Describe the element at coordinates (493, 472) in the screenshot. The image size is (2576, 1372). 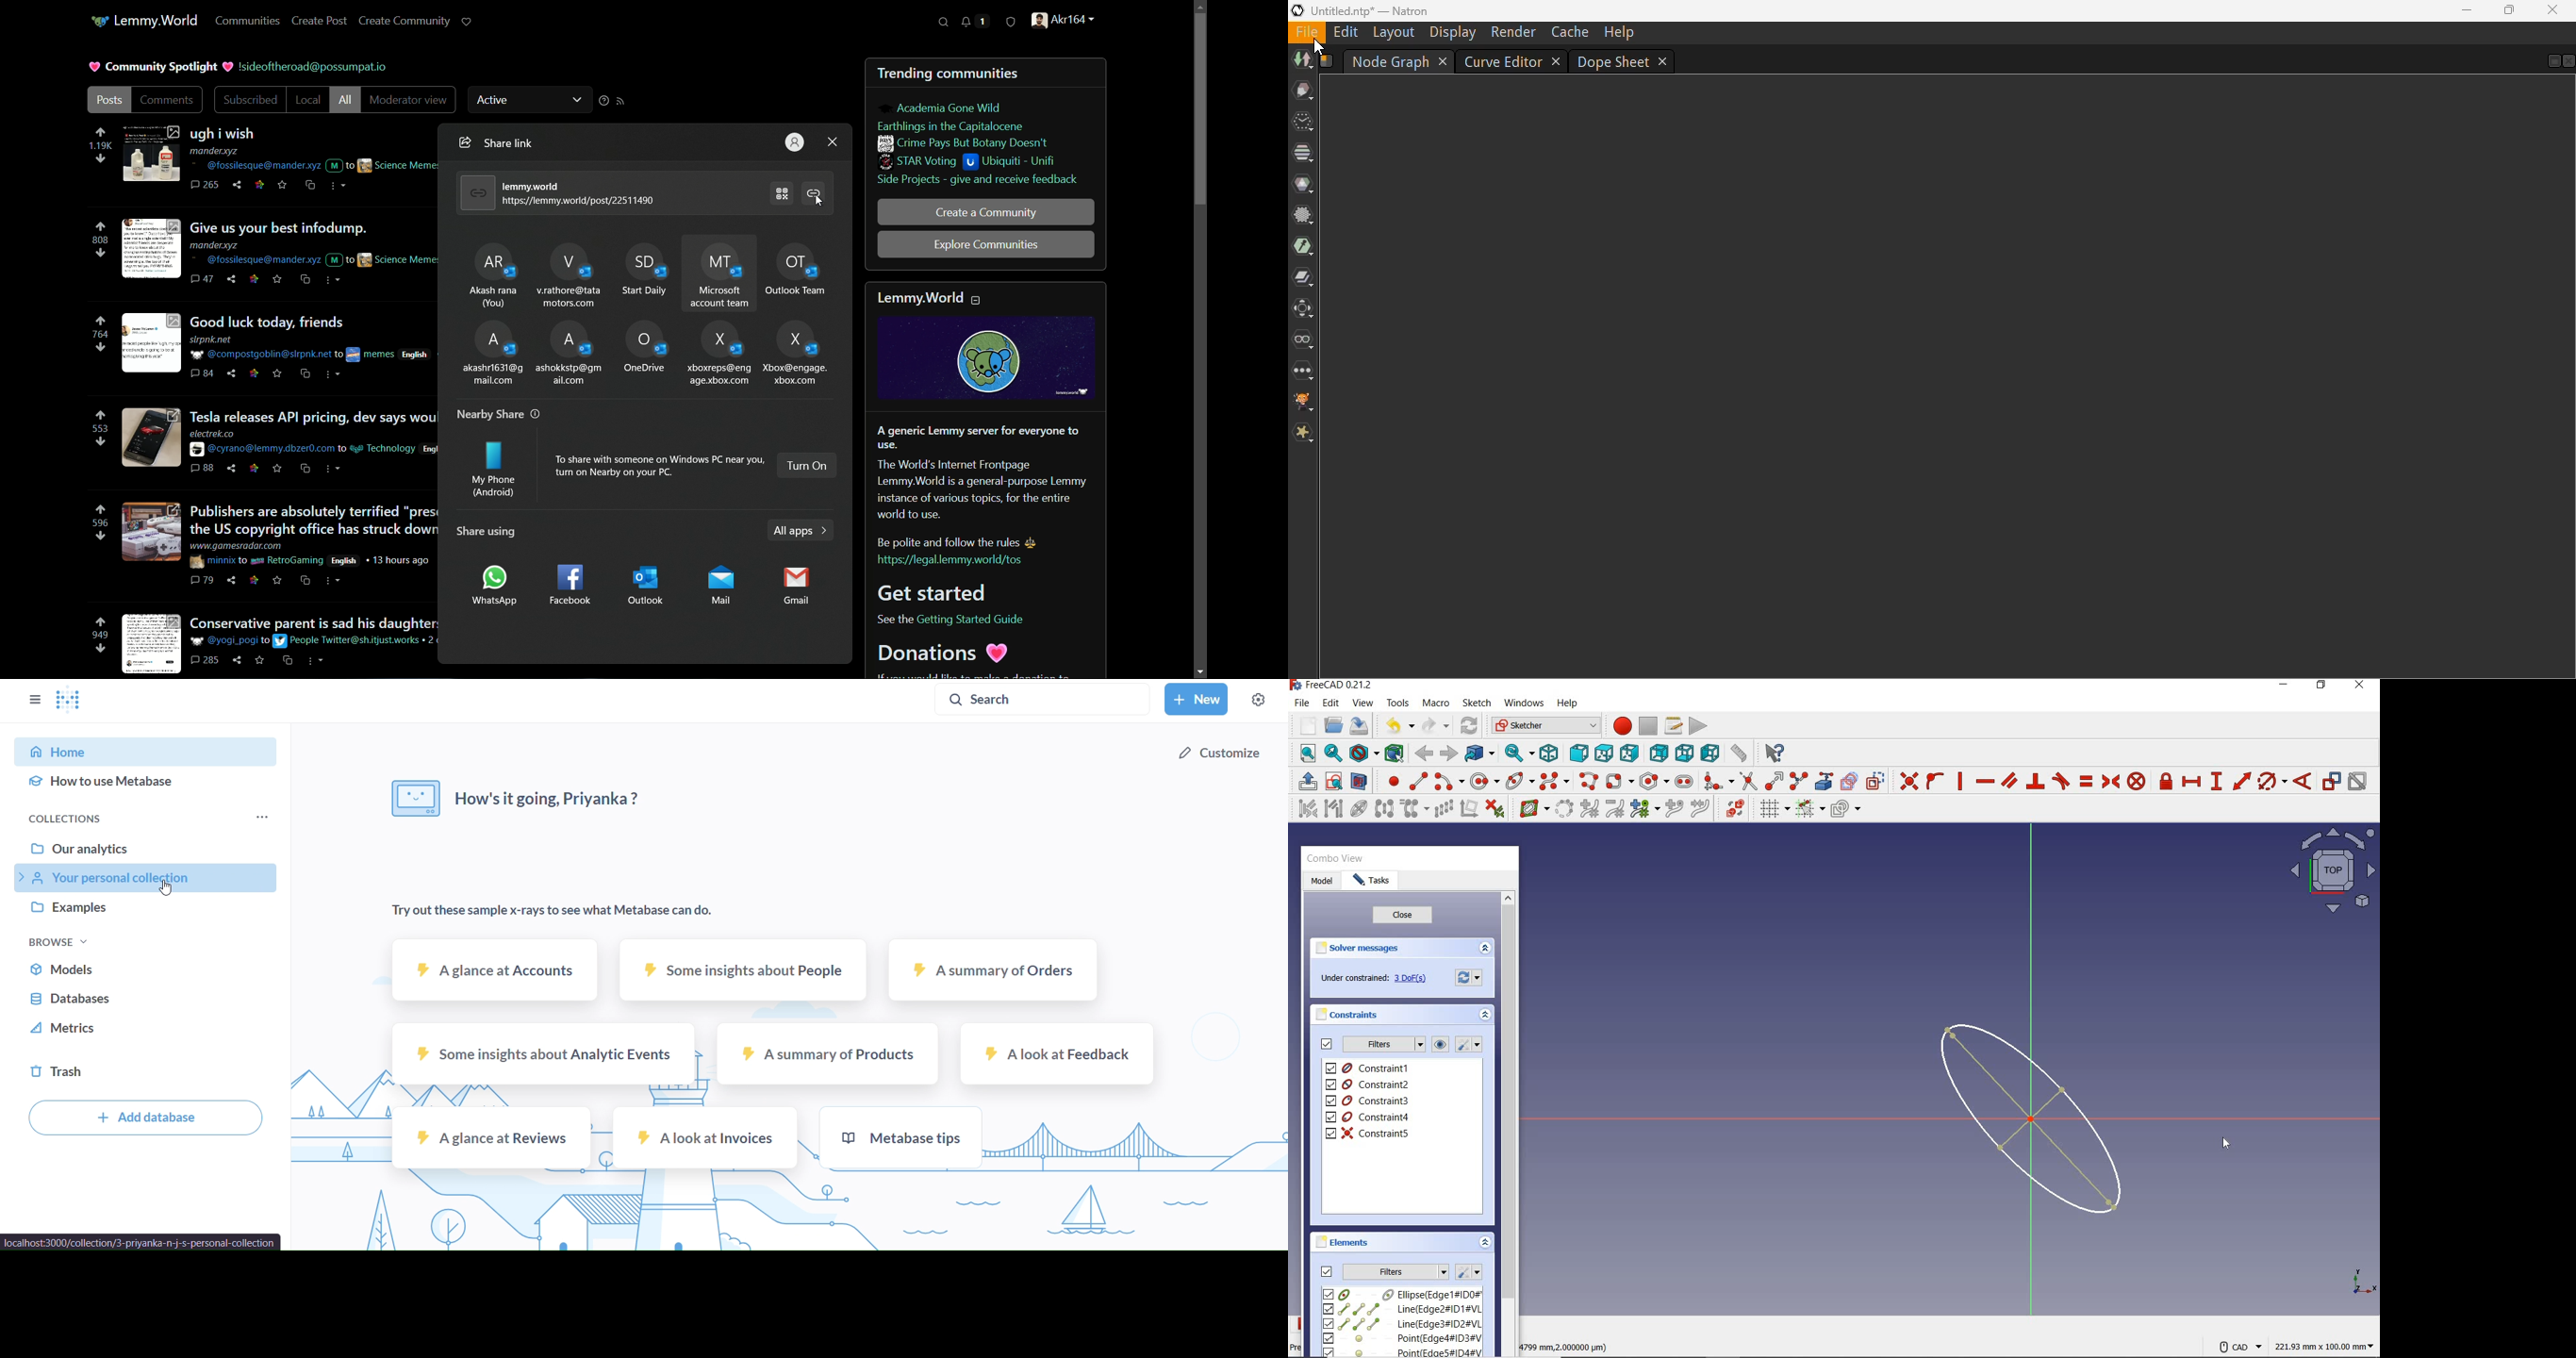
I see `my phone (android)` at that location.